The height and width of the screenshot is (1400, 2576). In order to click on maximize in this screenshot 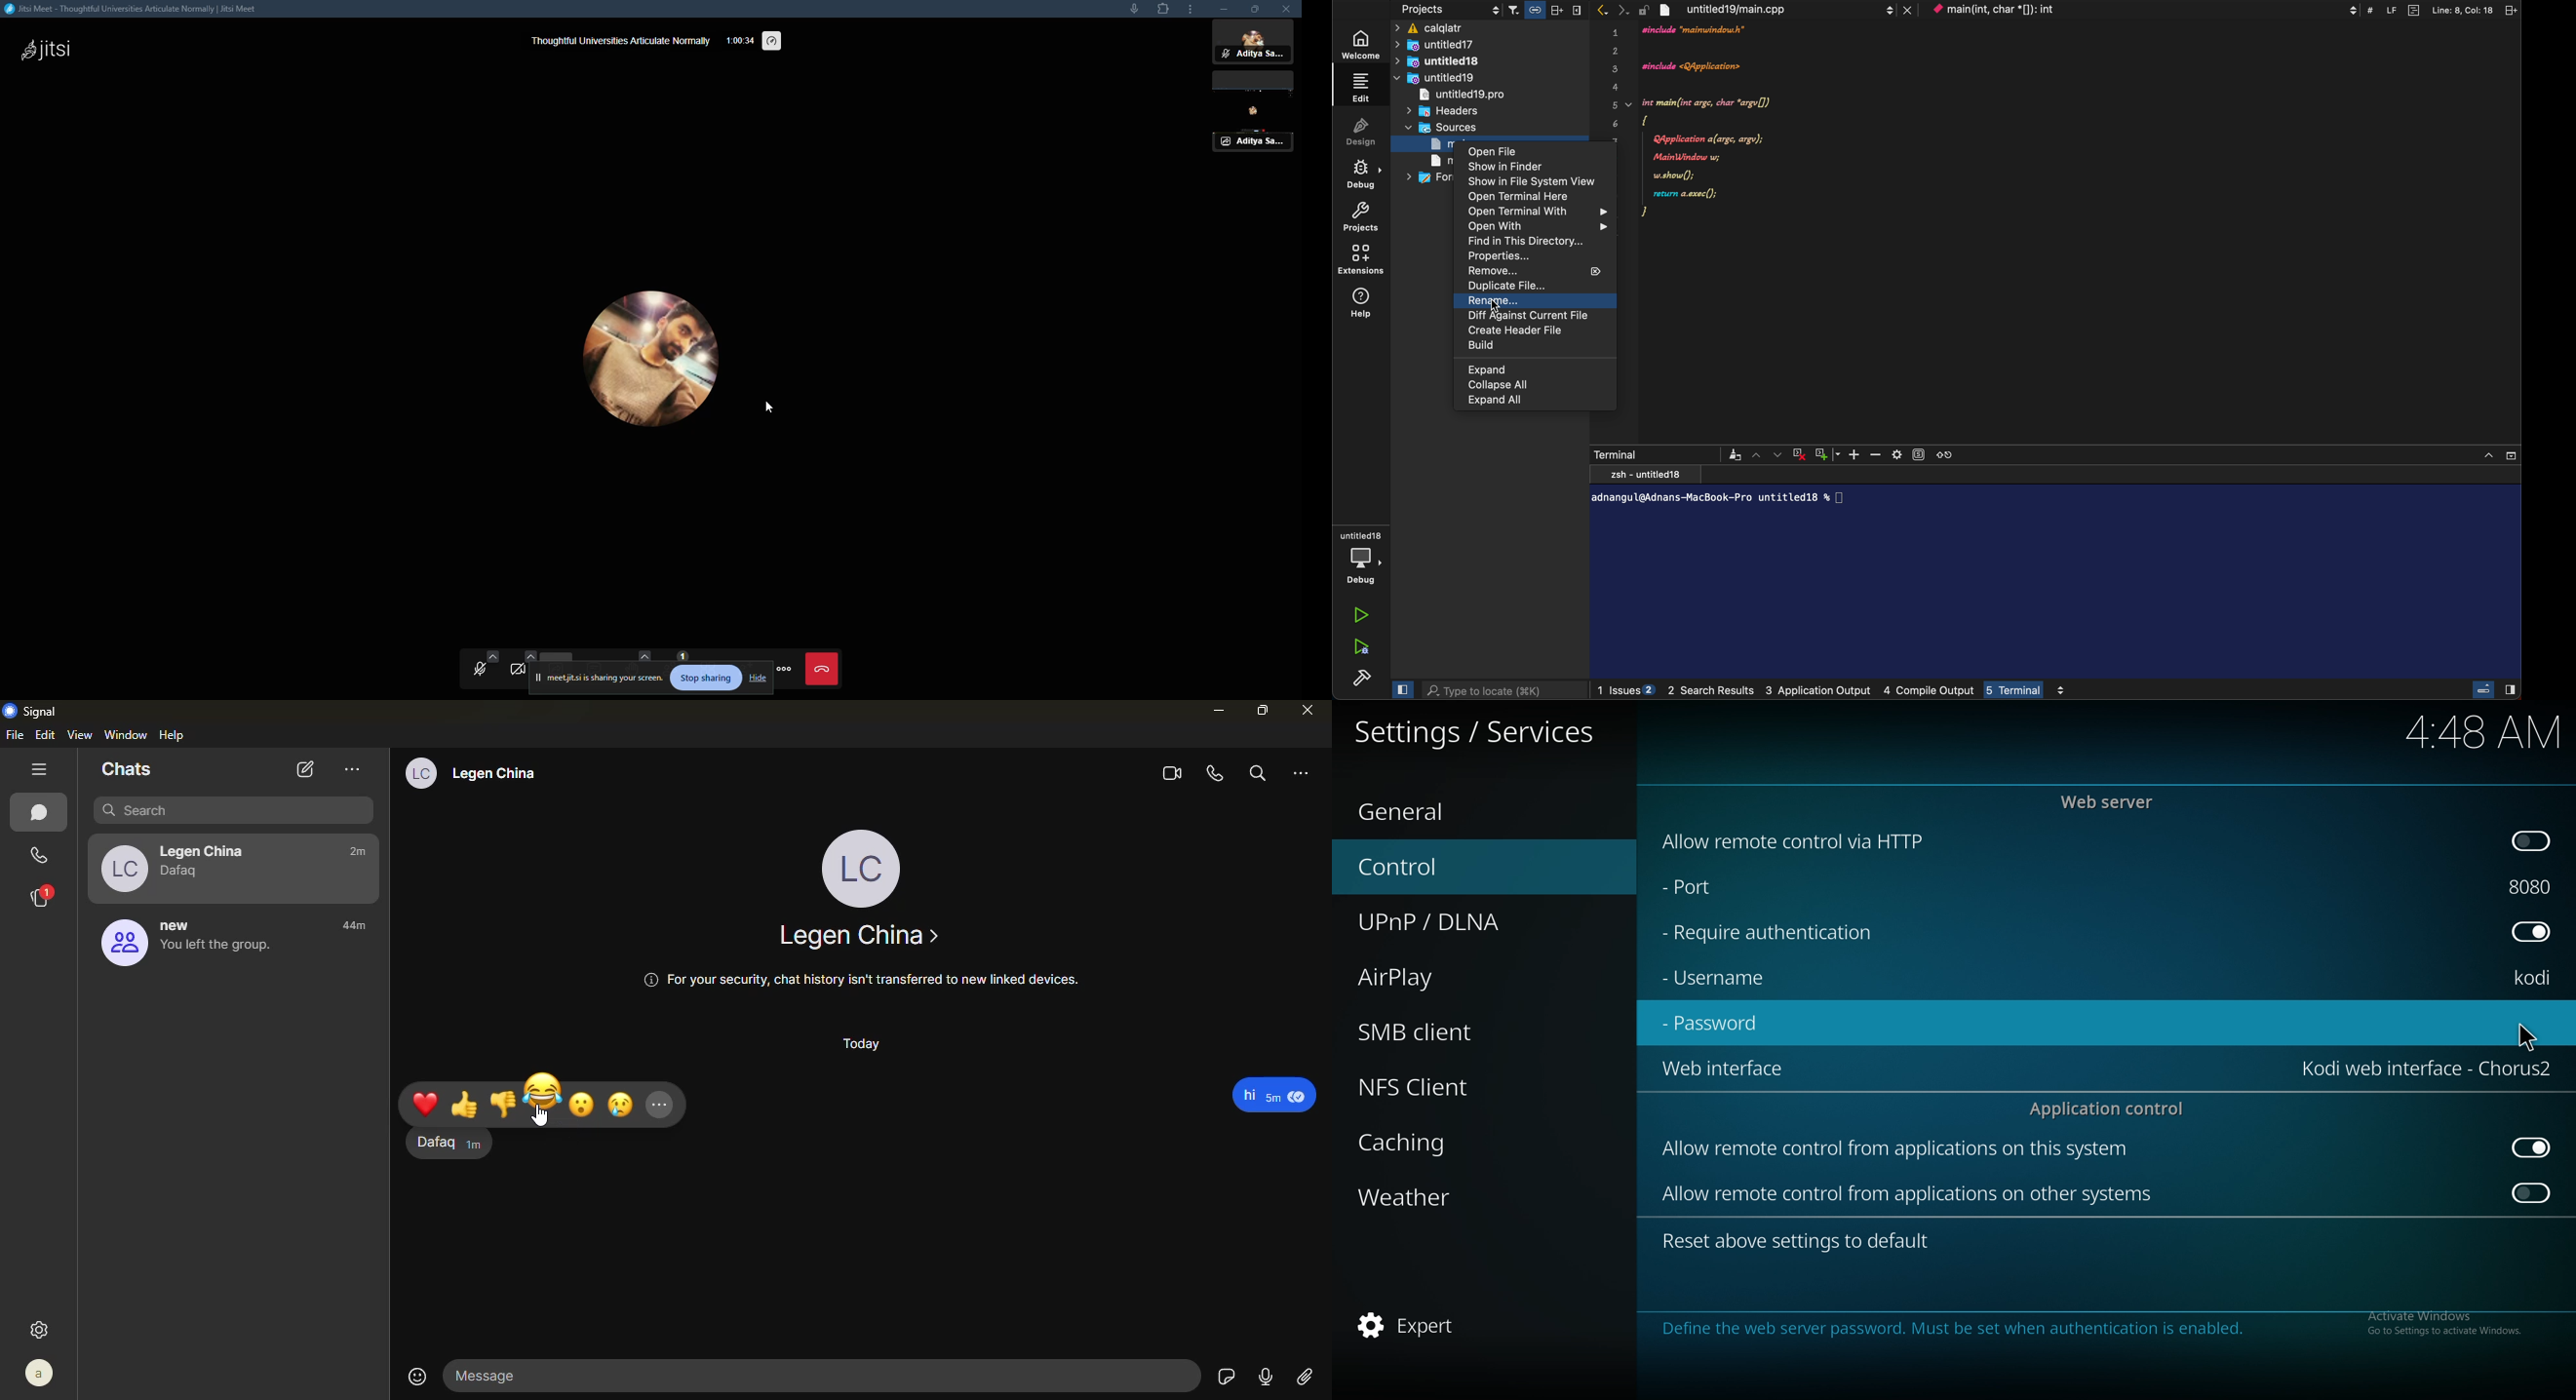, I will do `click(1261, 712)`.